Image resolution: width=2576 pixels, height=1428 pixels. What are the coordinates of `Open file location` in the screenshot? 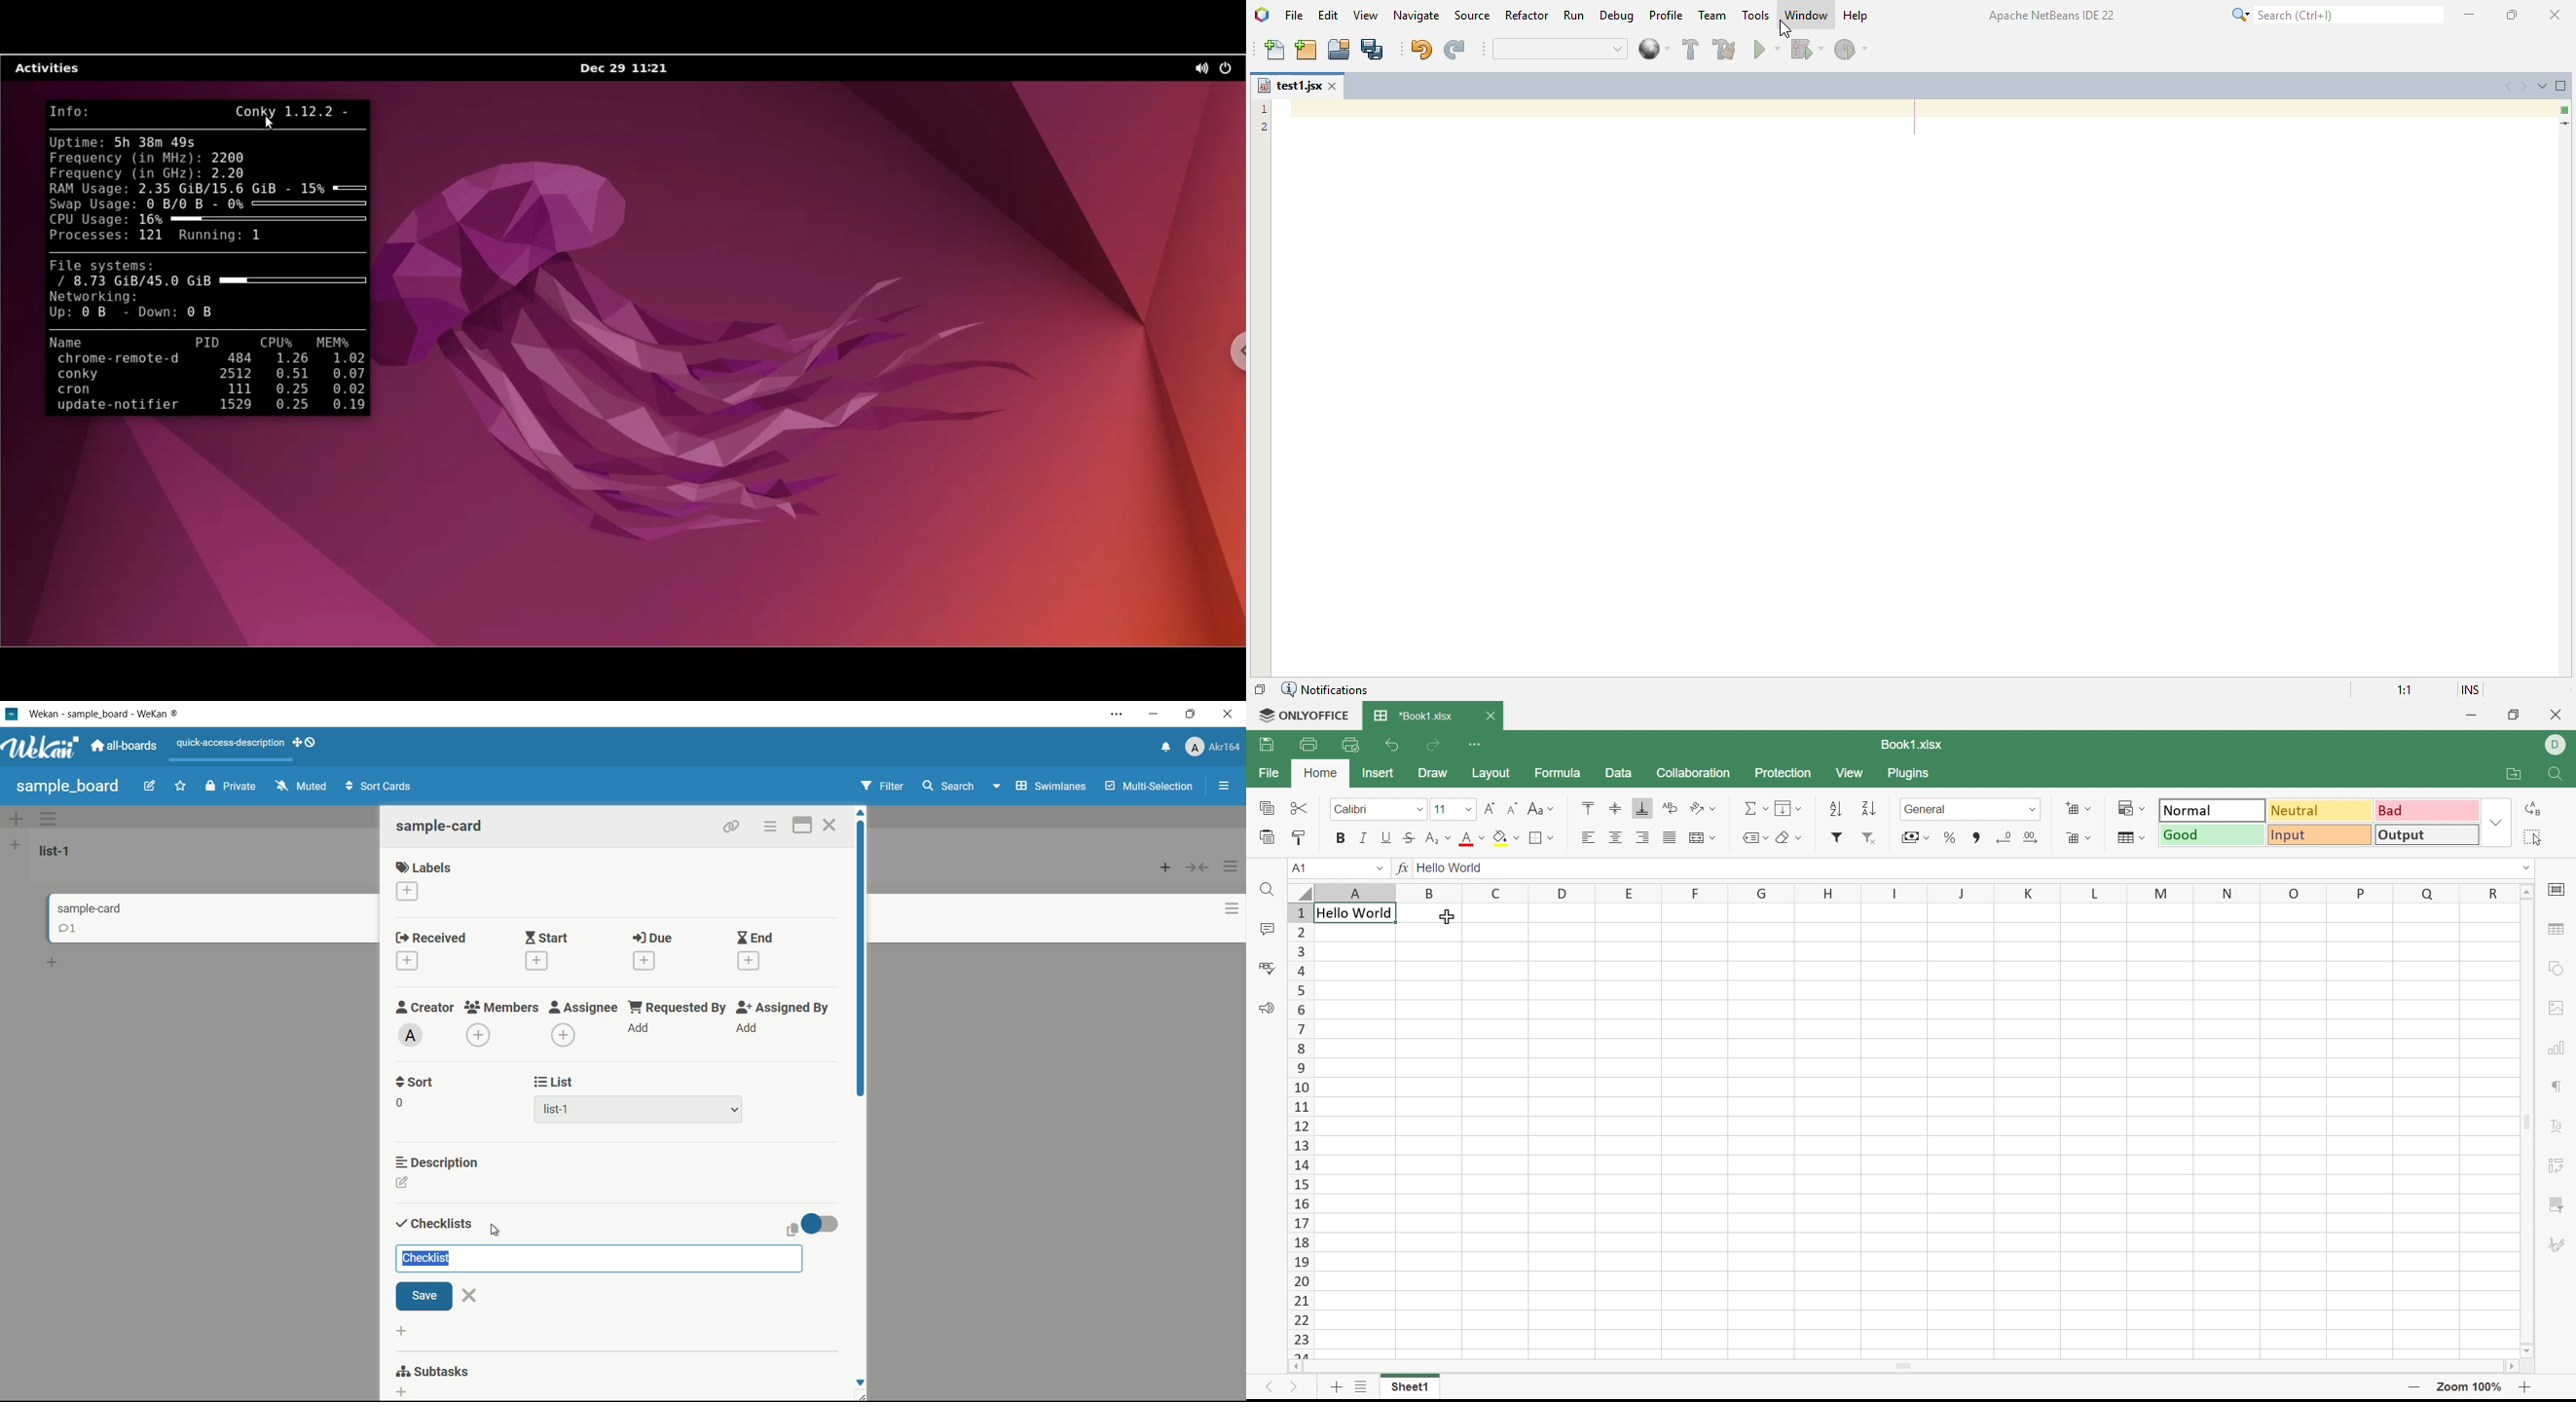 It's located at (2513, 775).